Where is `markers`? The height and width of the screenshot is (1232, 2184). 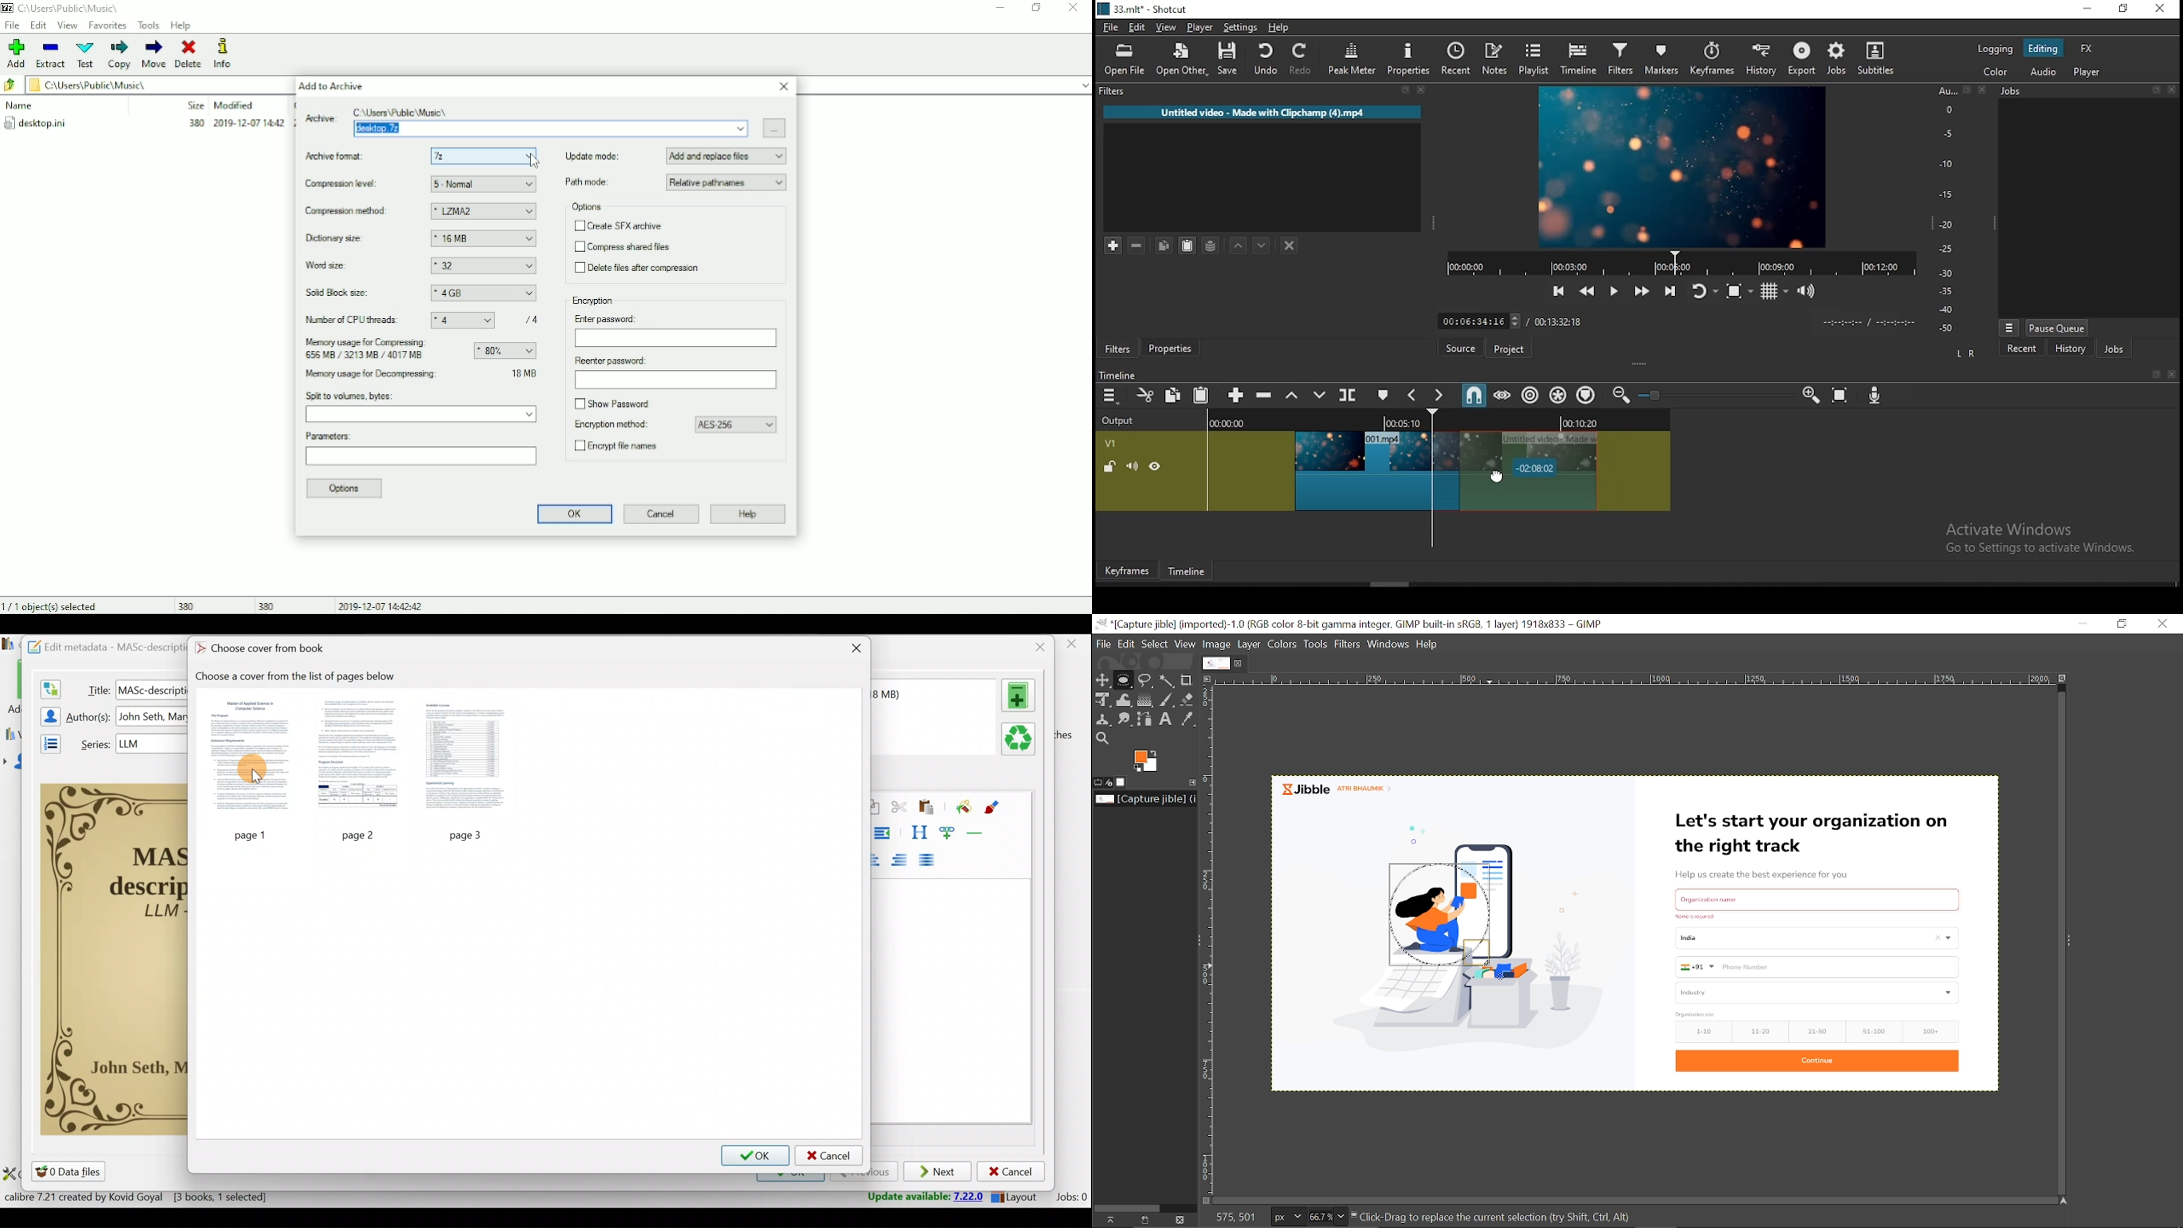
markers is located at coordinates (1663, 61).